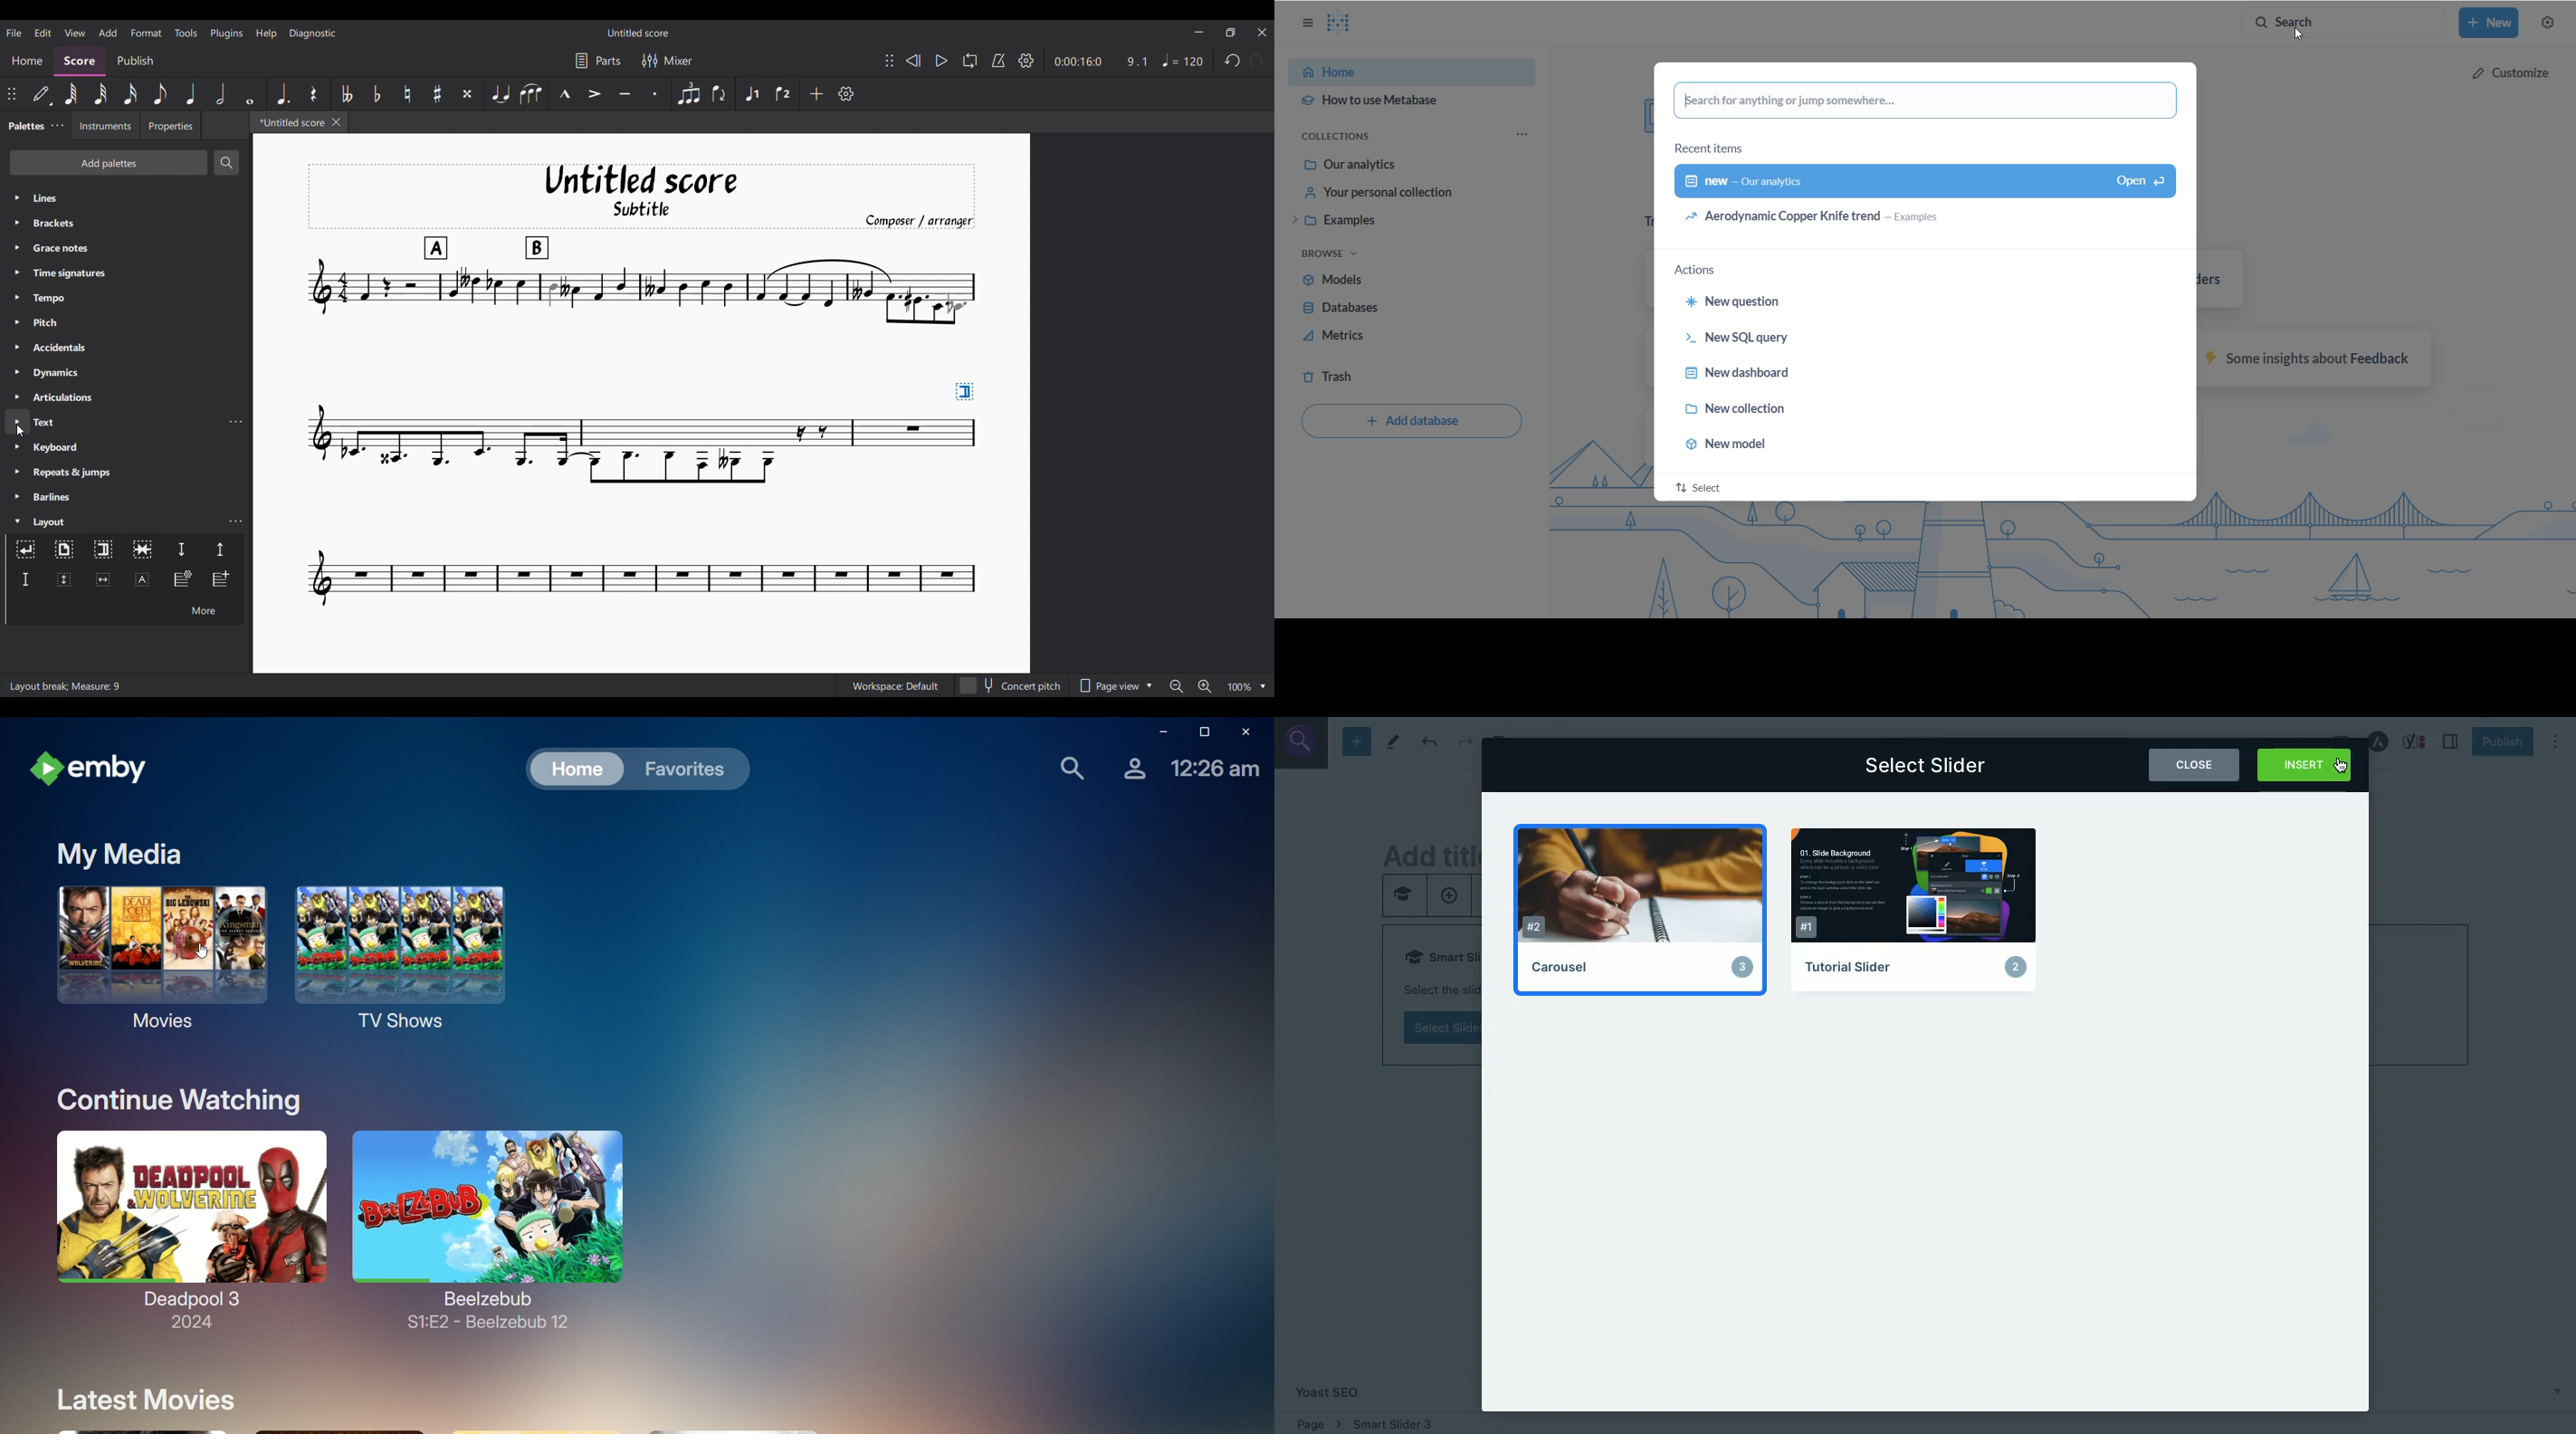 This screenshot has width=2576, height=1456. Describe the element at coordinates (1906, 339) in the screenshot. I see `new SQL query` at that location.